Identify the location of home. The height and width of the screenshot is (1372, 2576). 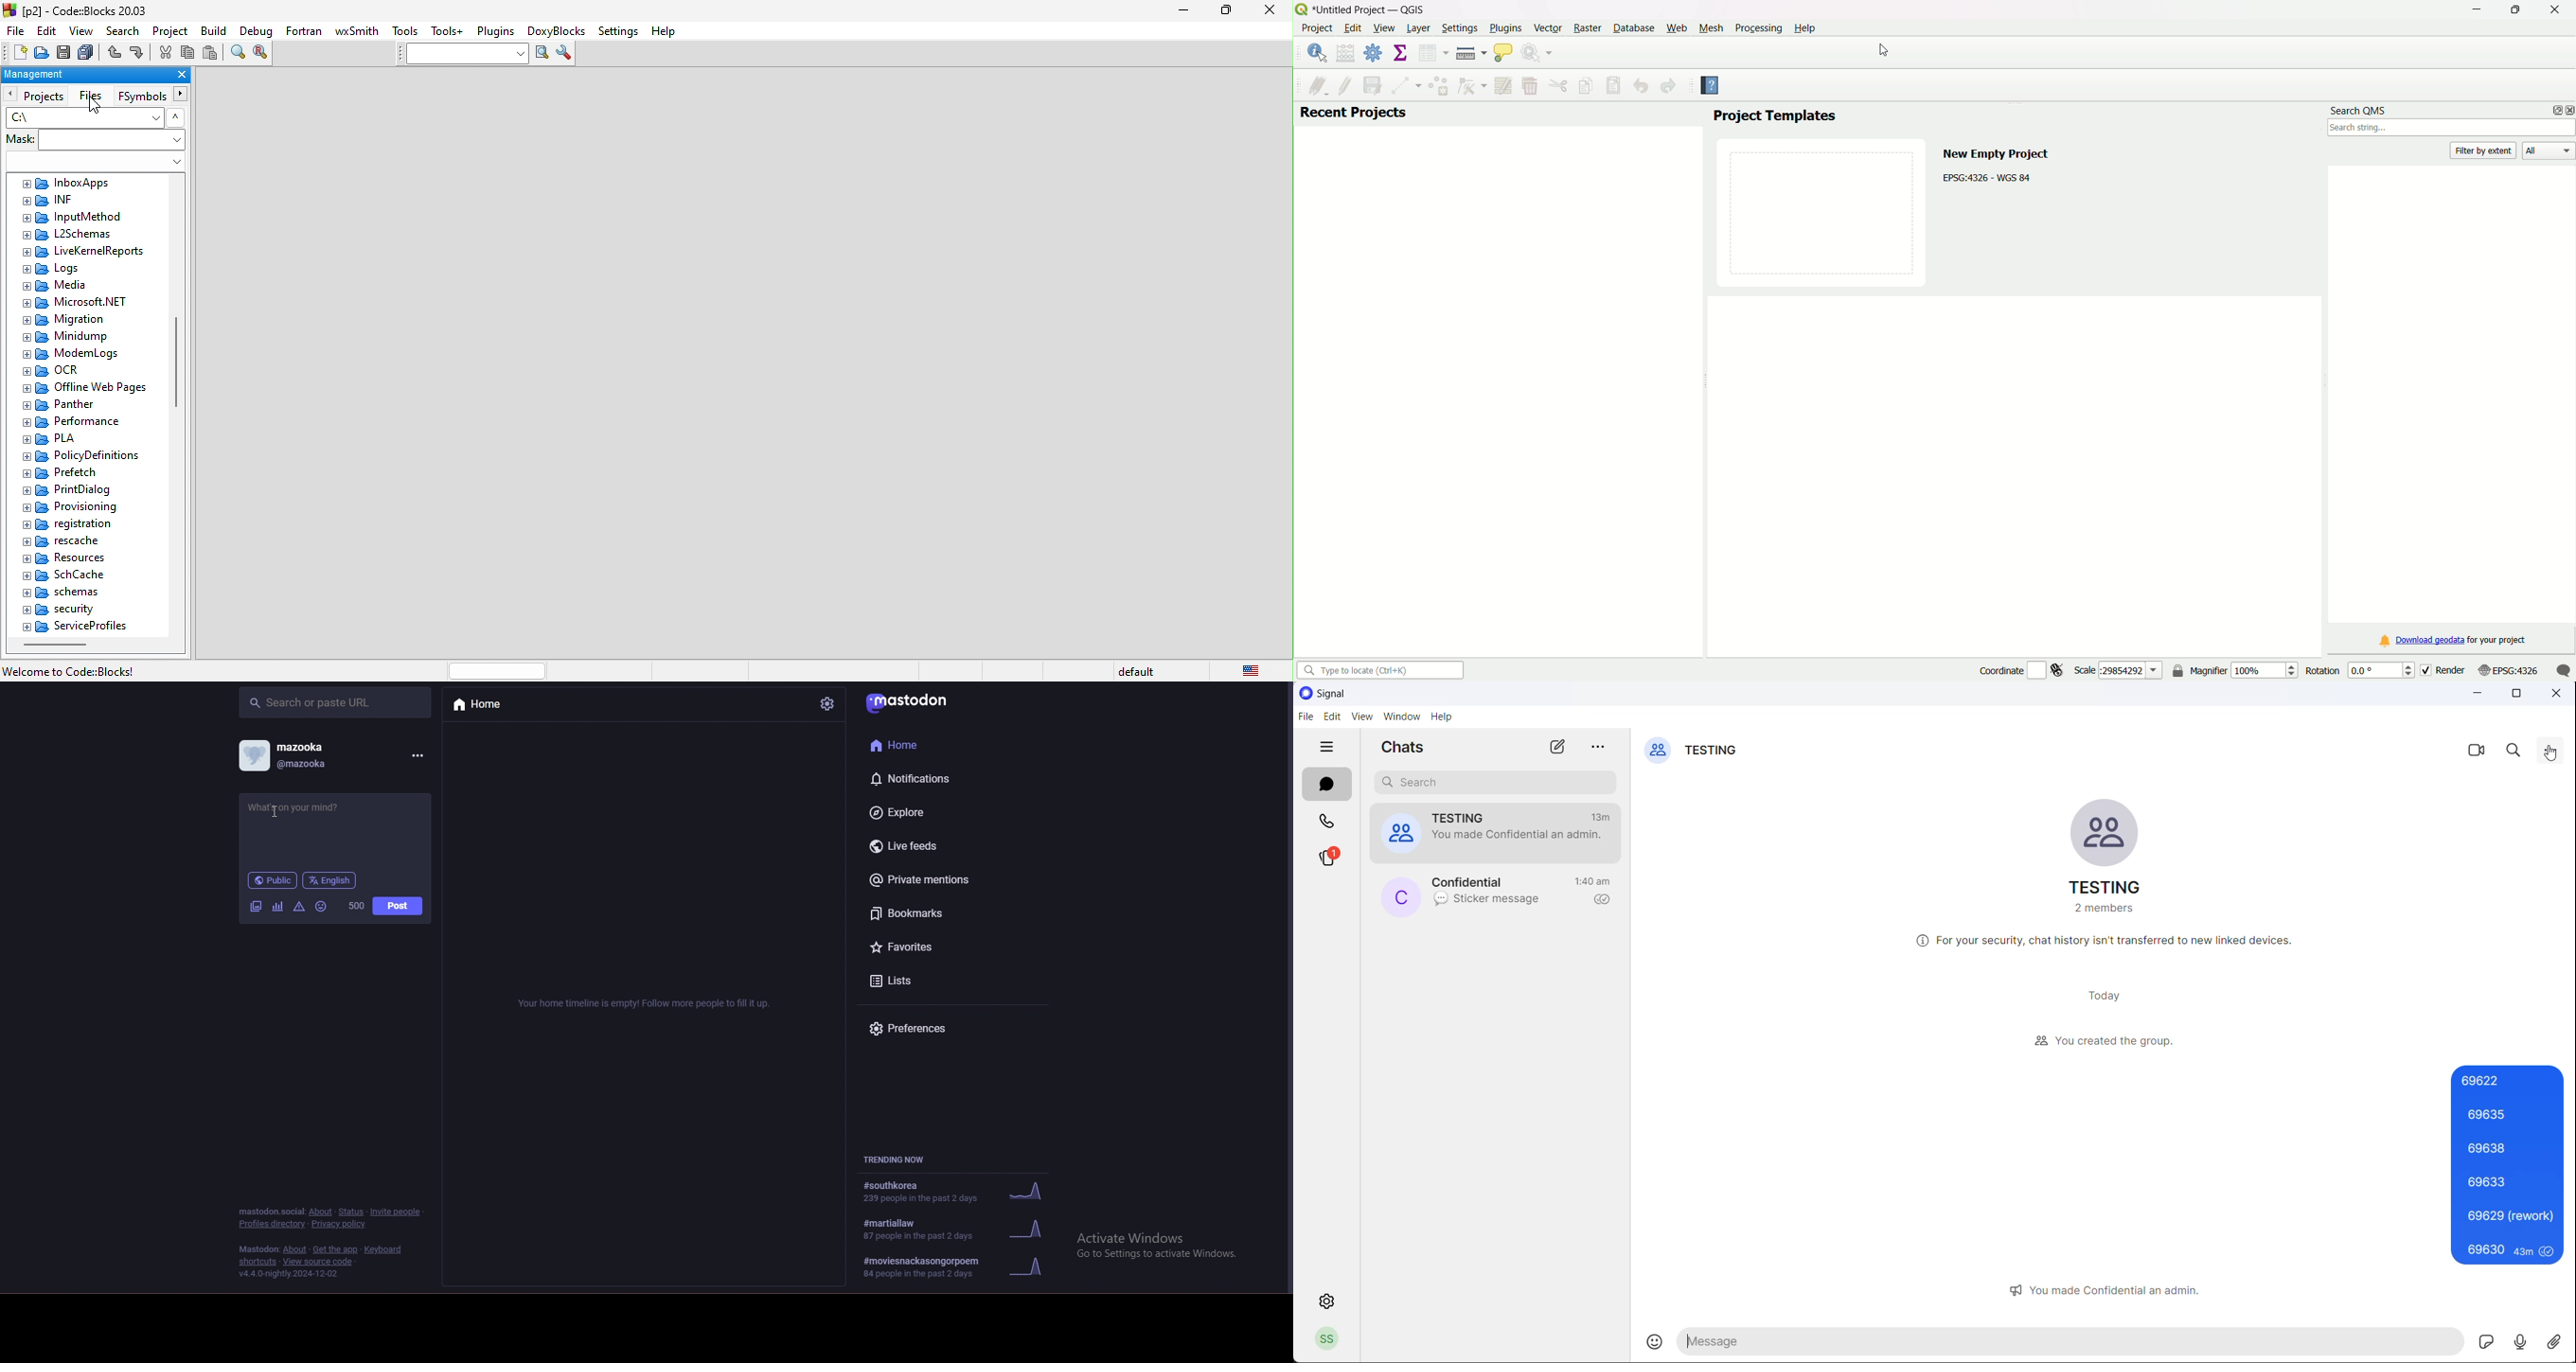
(919, 745).